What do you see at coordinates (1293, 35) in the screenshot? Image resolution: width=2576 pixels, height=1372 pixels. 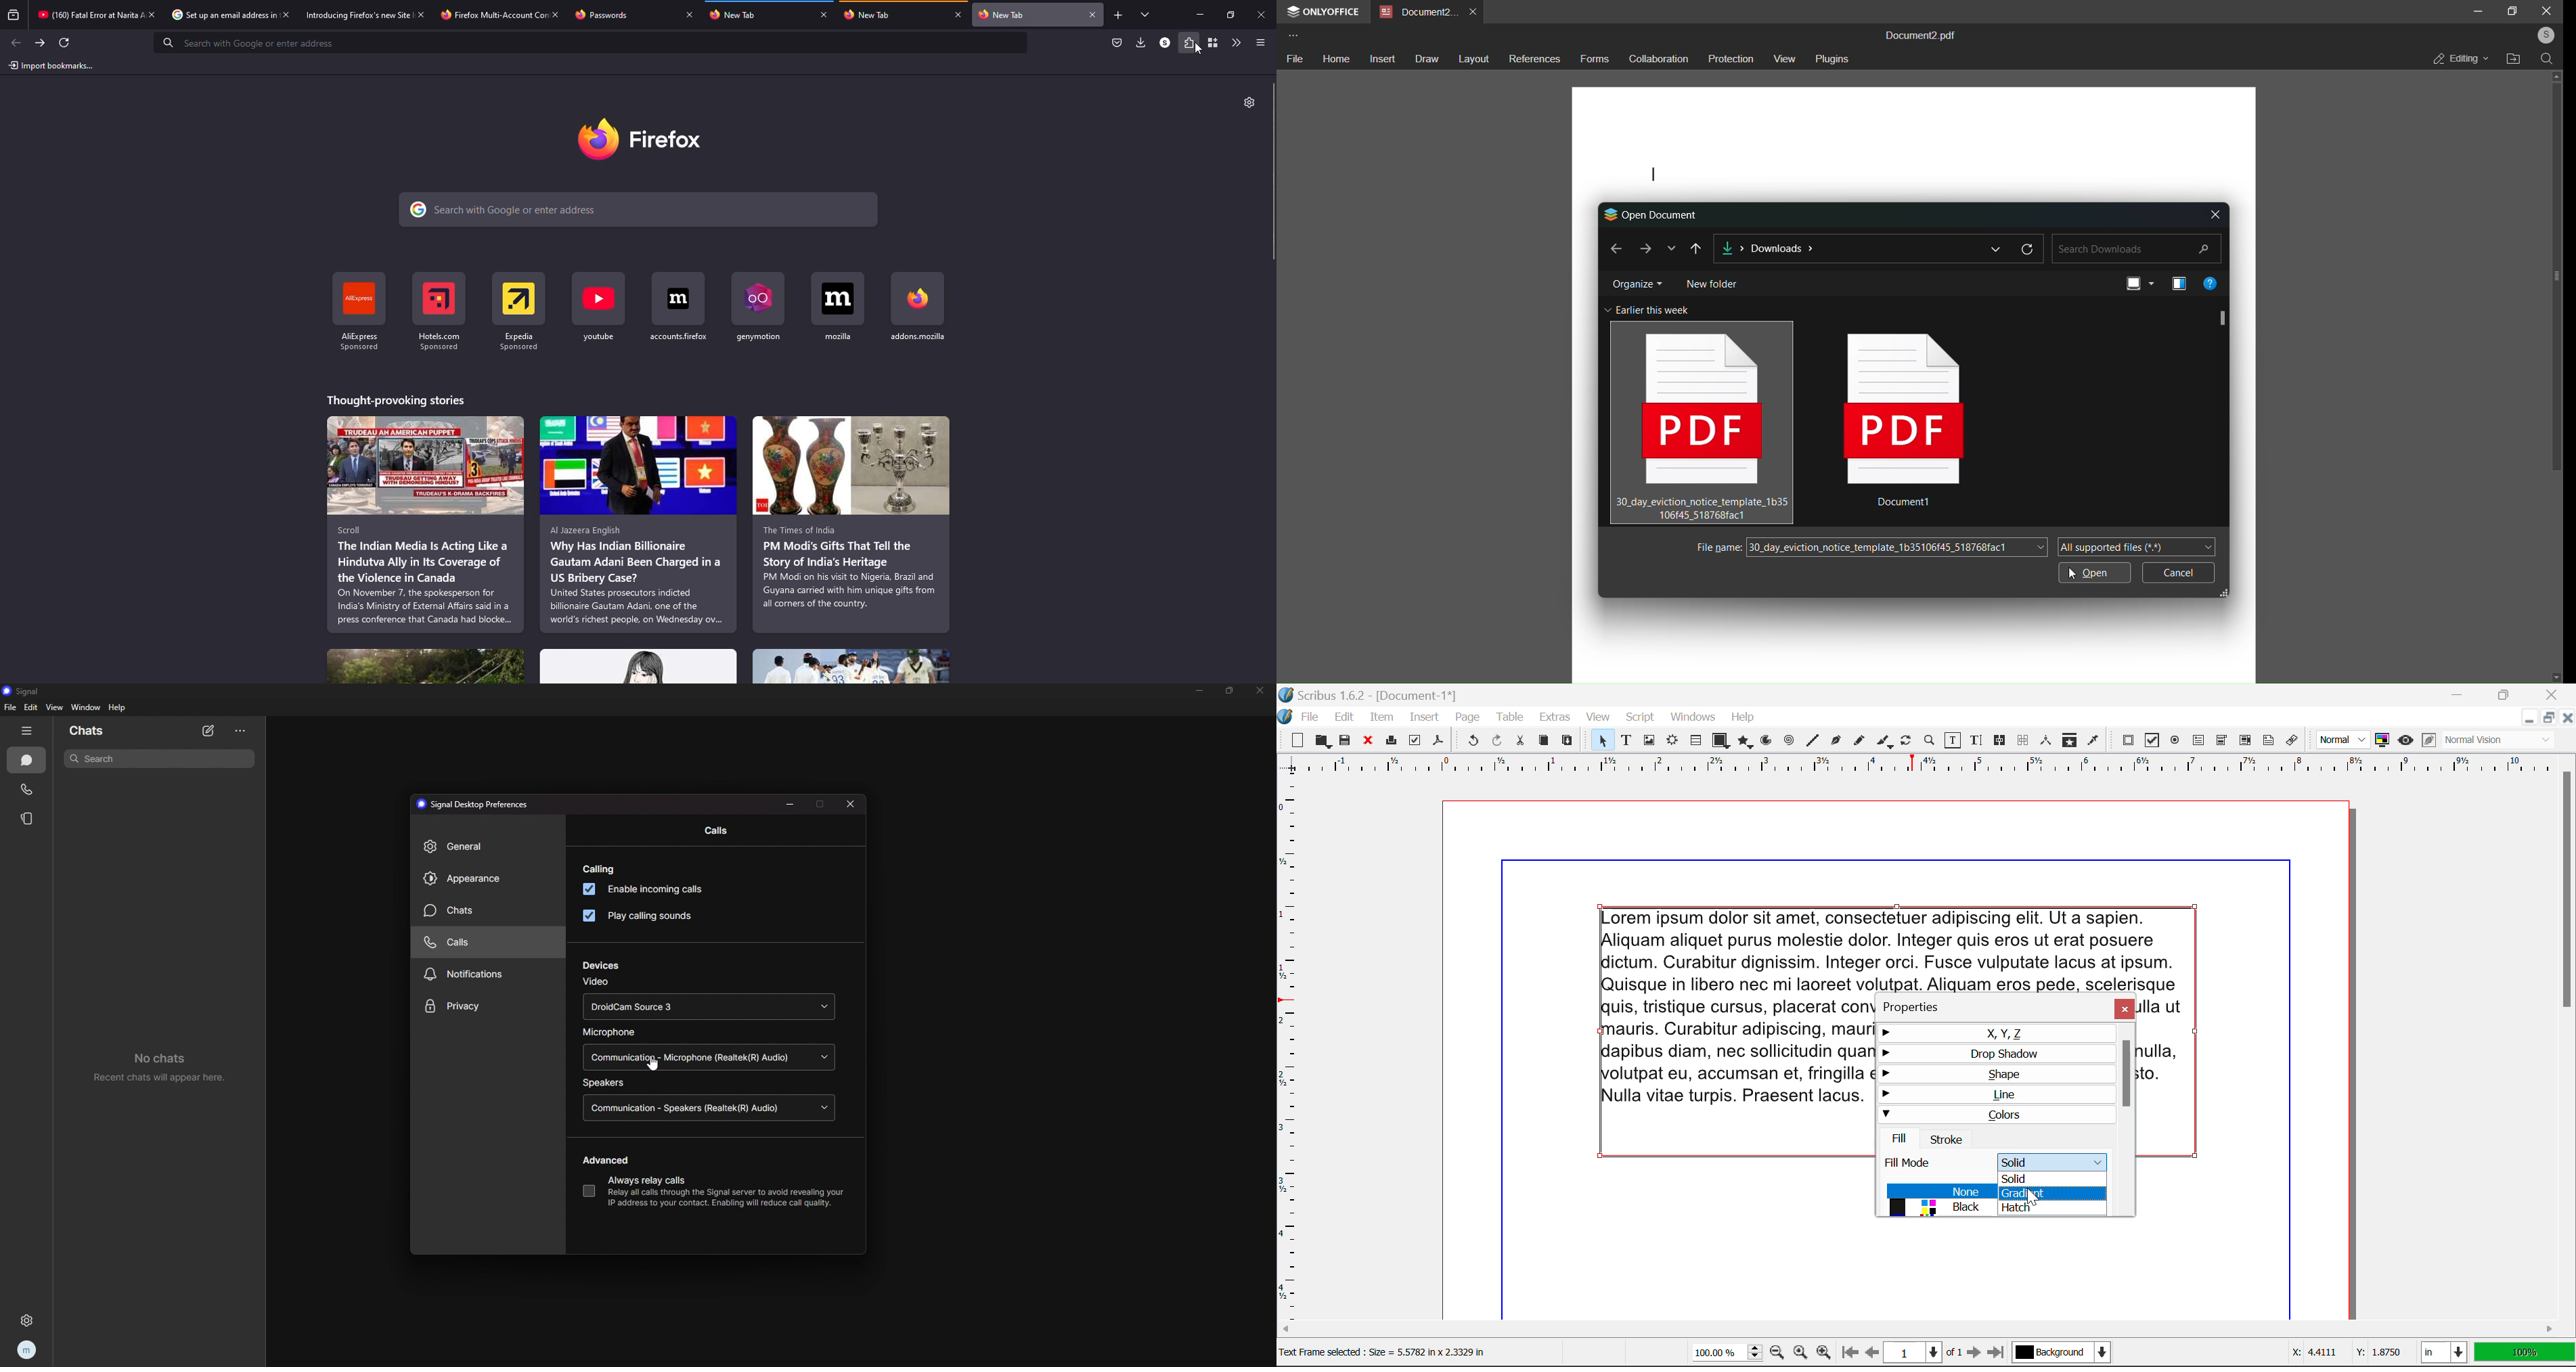 I see `more` at bounding box center [1293, 35].